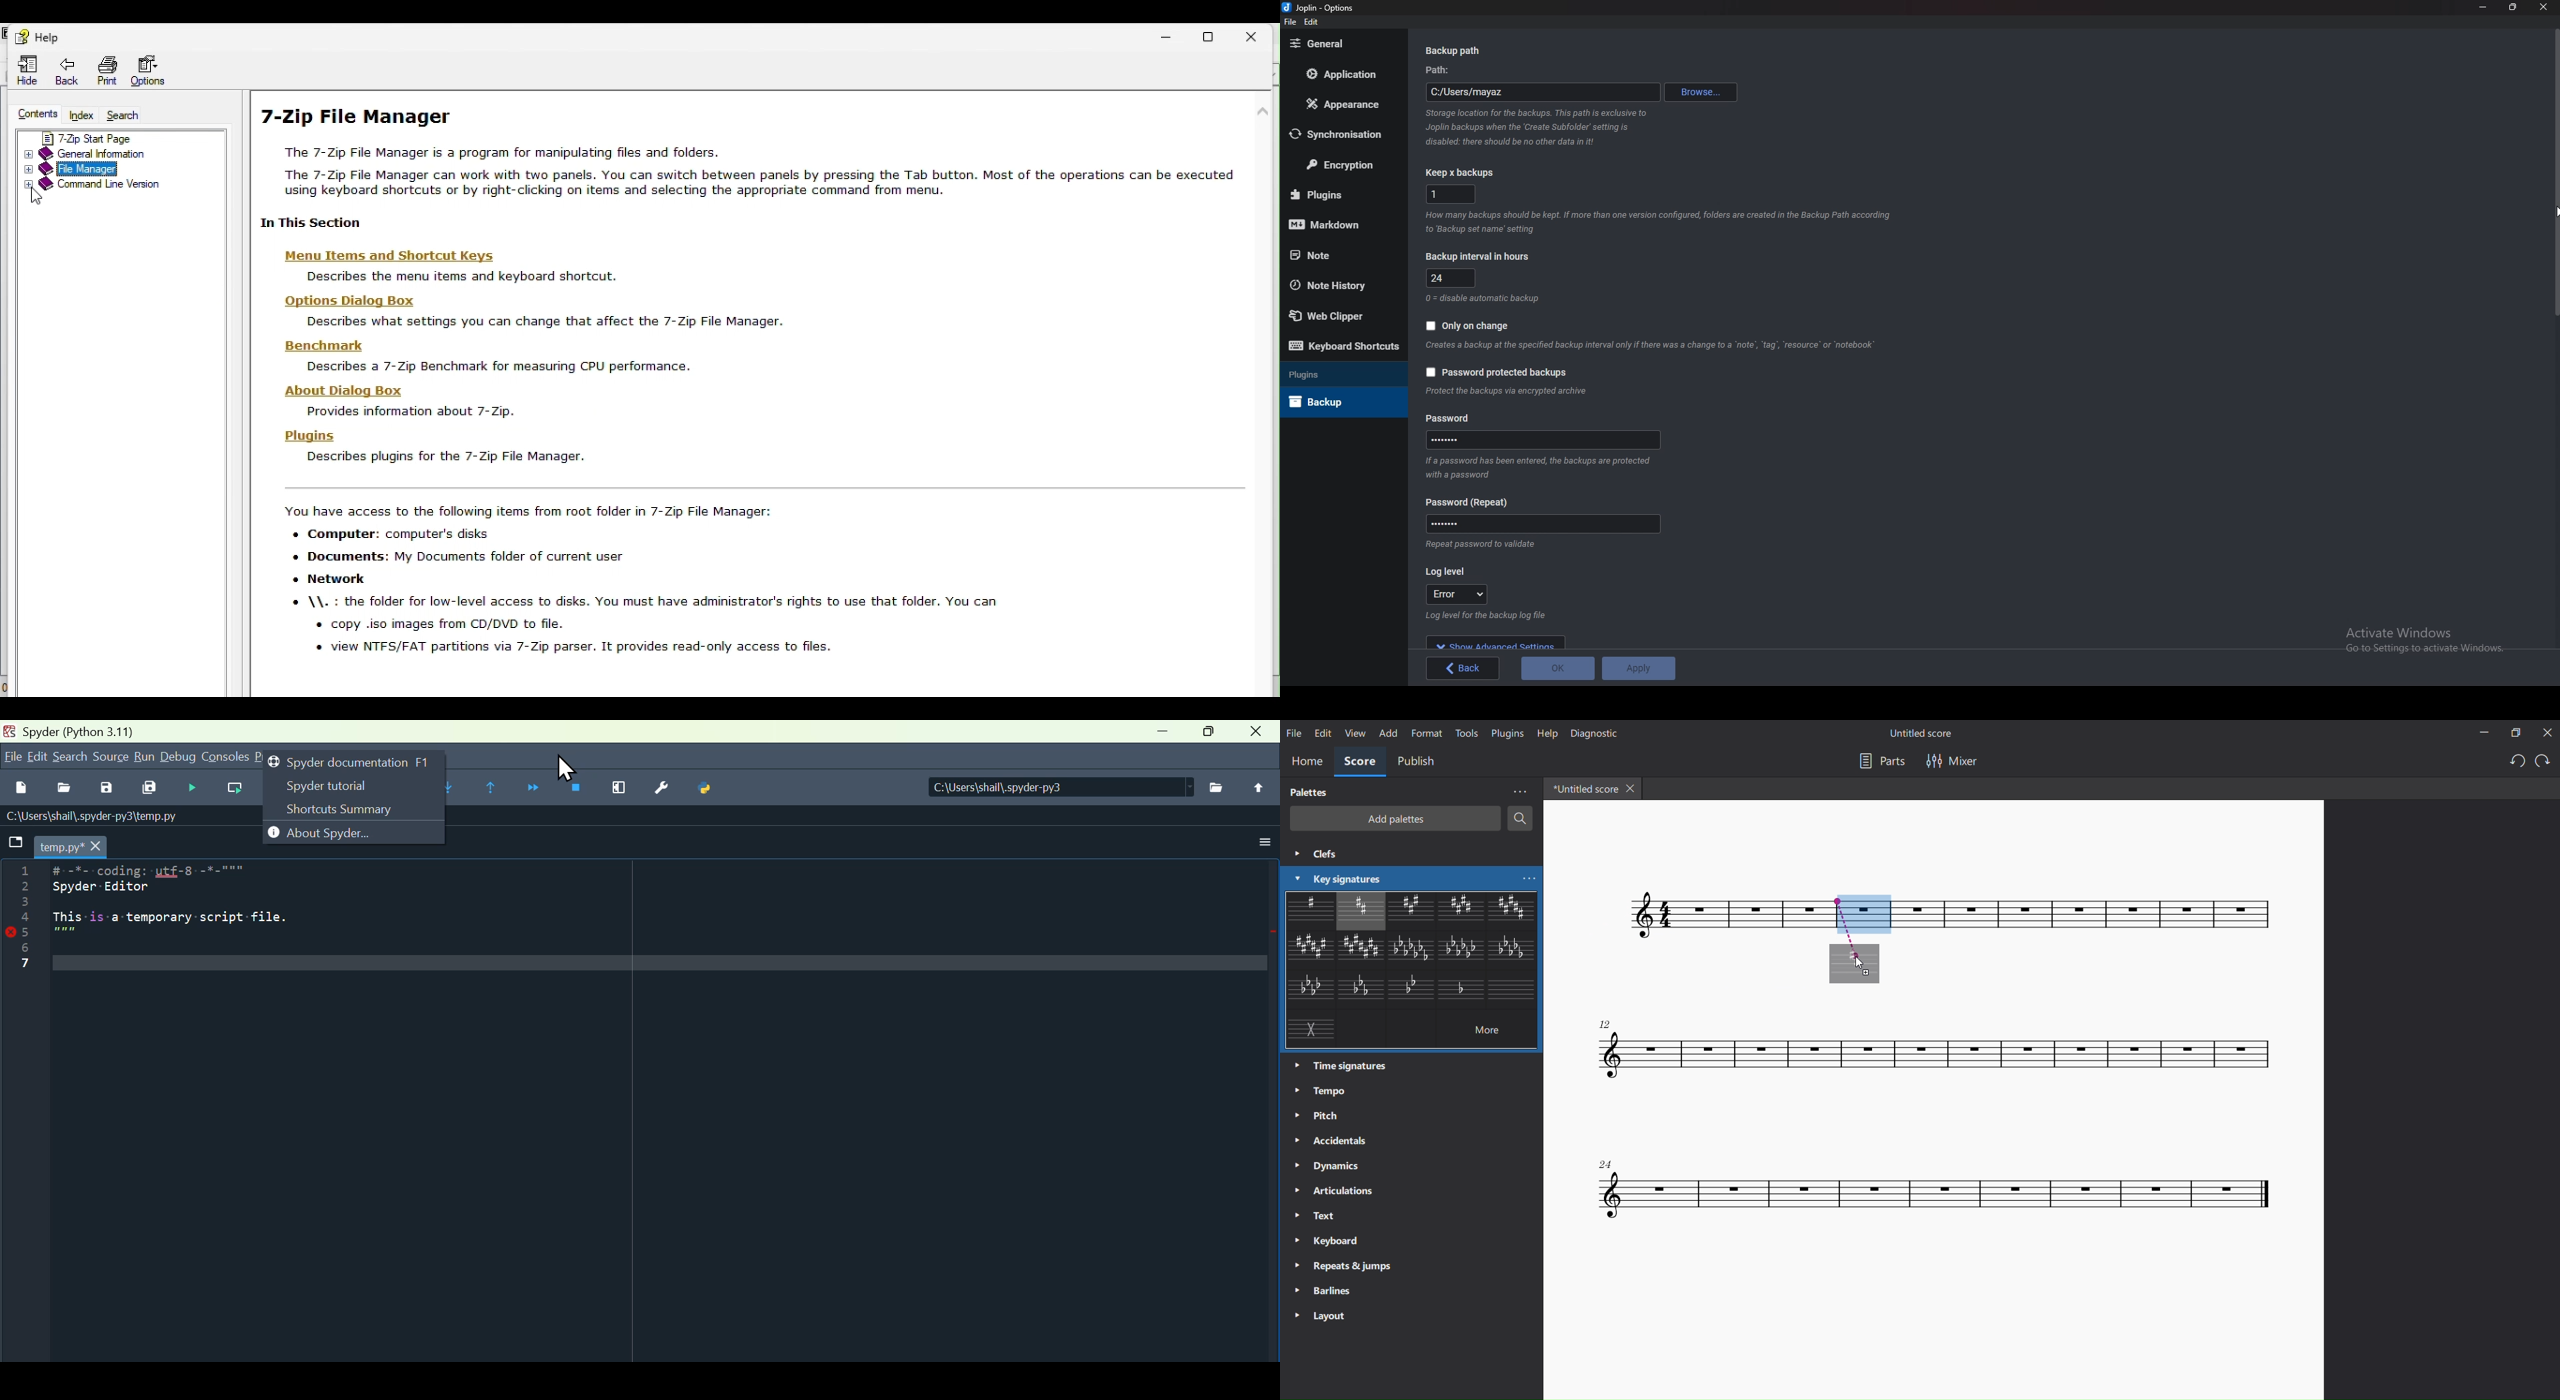  I want to click on C:\Users\shail\.spyder-py3\temp.py, so click(120, 817).